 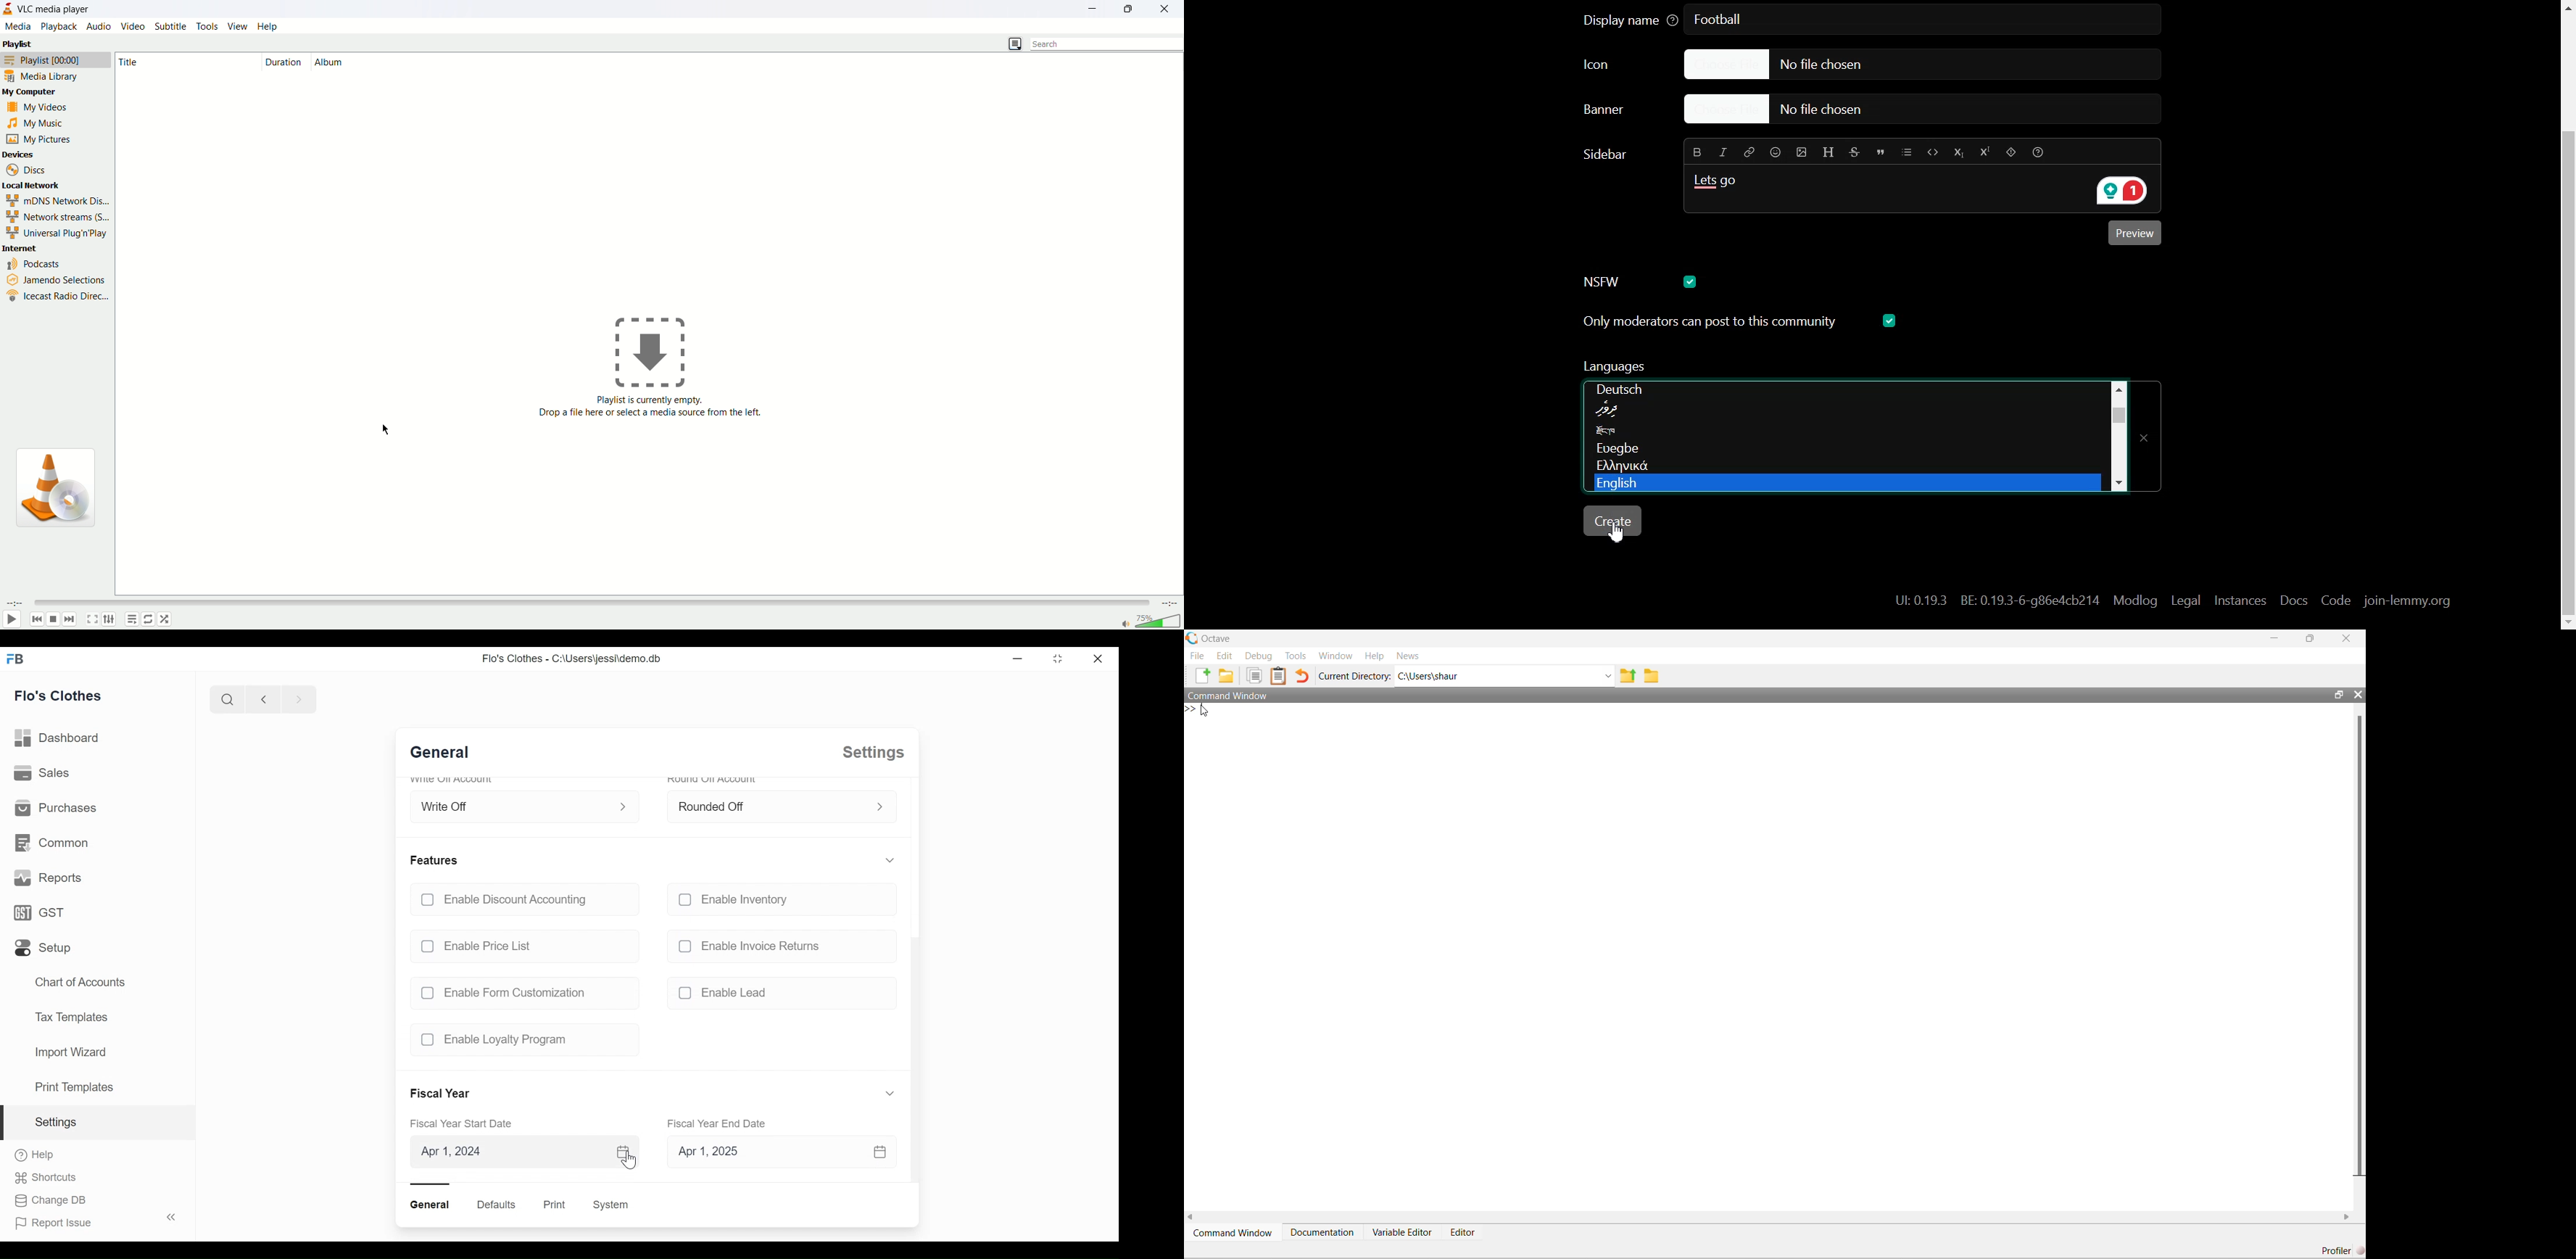 I want to click on Create, so click(x=1615, y=521).